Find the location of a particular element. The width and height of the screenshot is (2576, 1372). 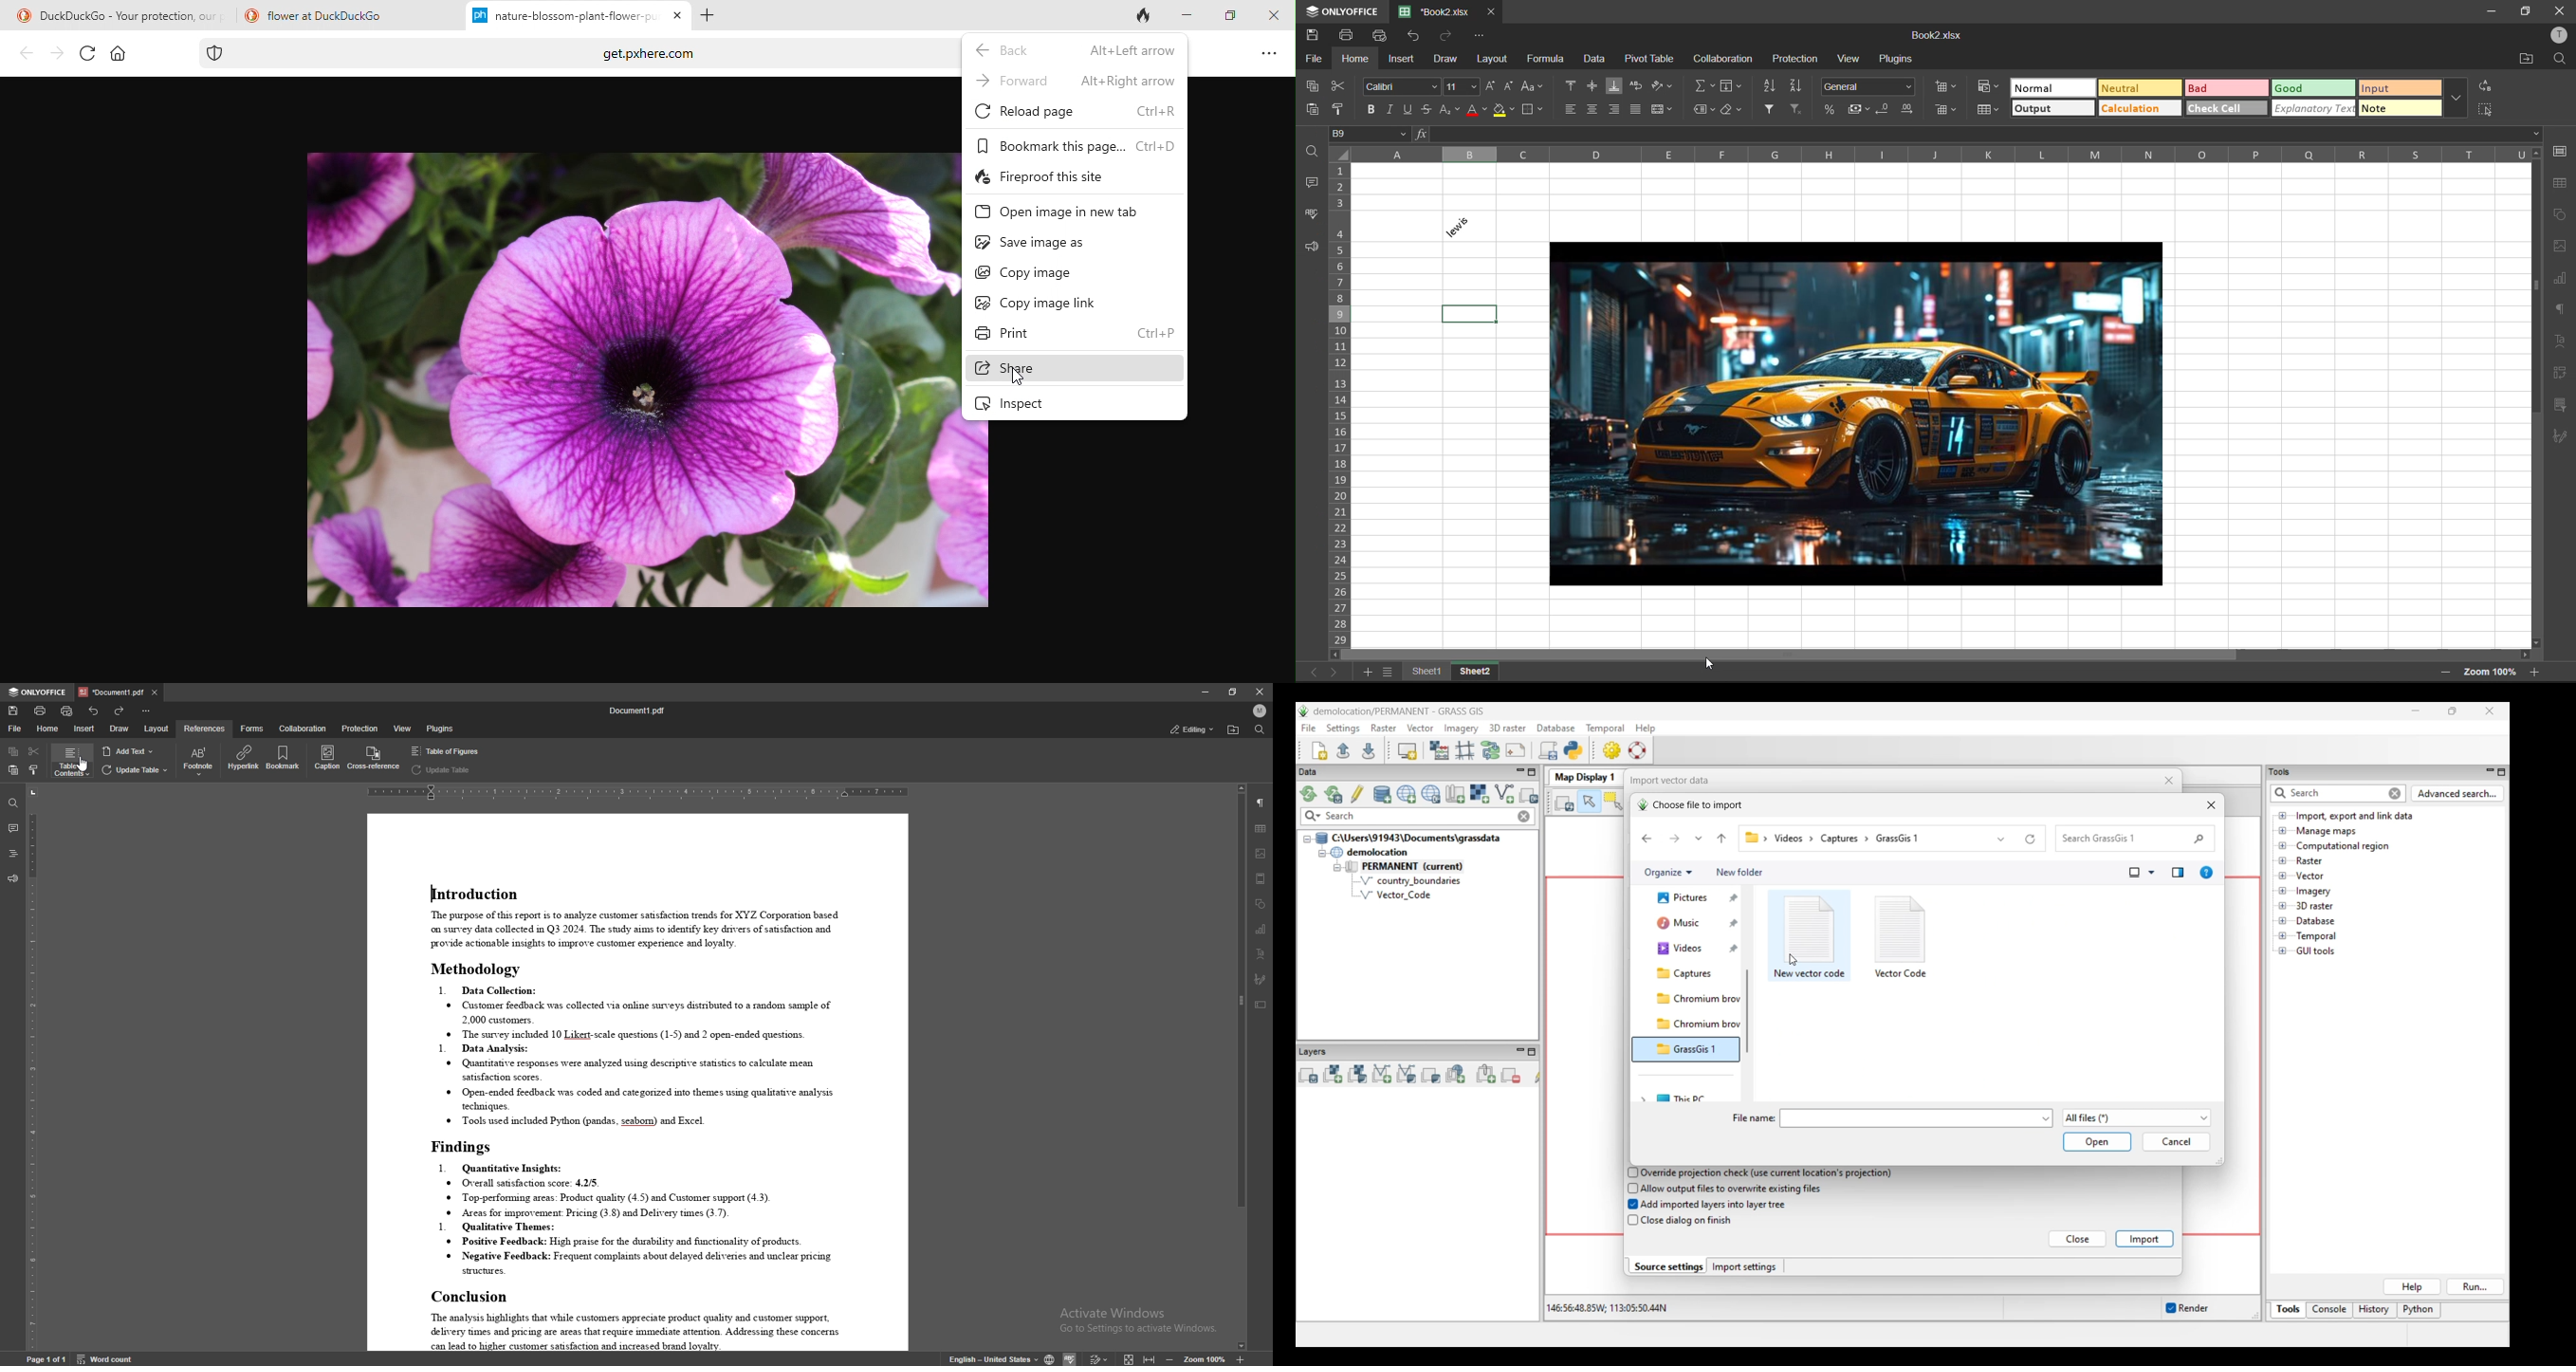

align top is located at coordinates (1570, 85).